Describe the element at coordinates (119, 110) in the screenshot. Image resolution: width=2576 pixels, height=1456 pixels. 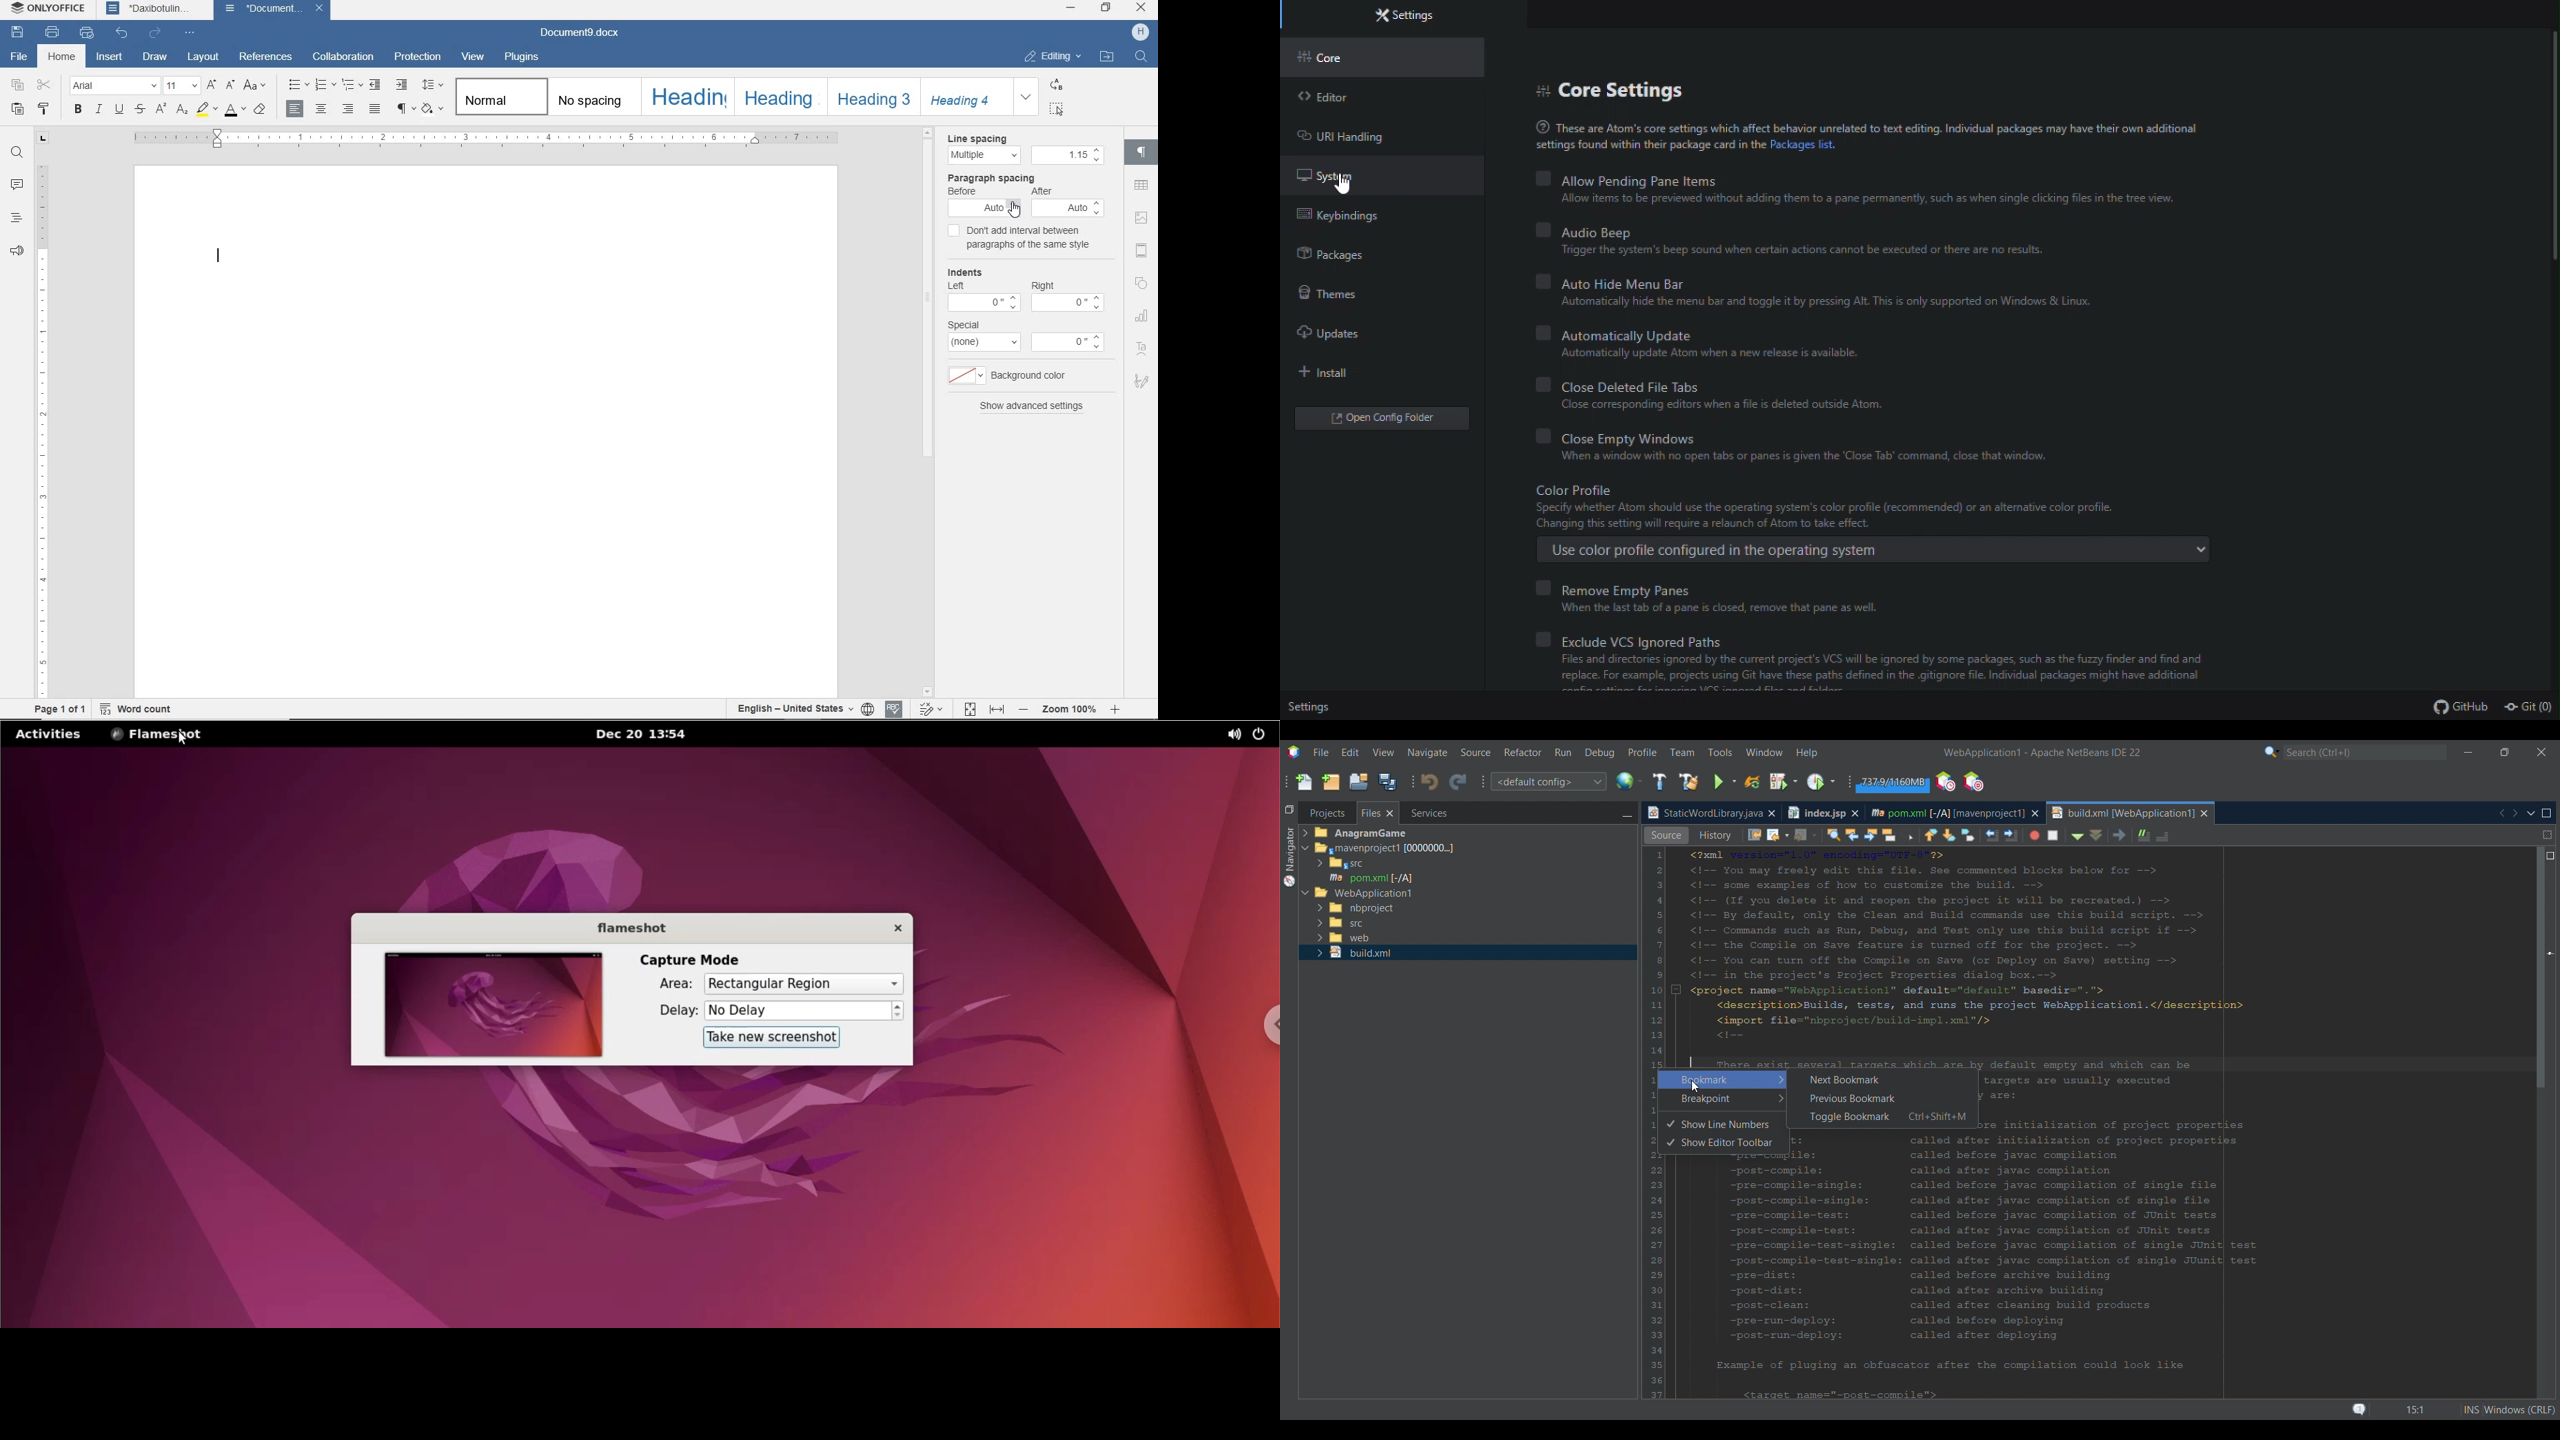
I see `underline` at that location.